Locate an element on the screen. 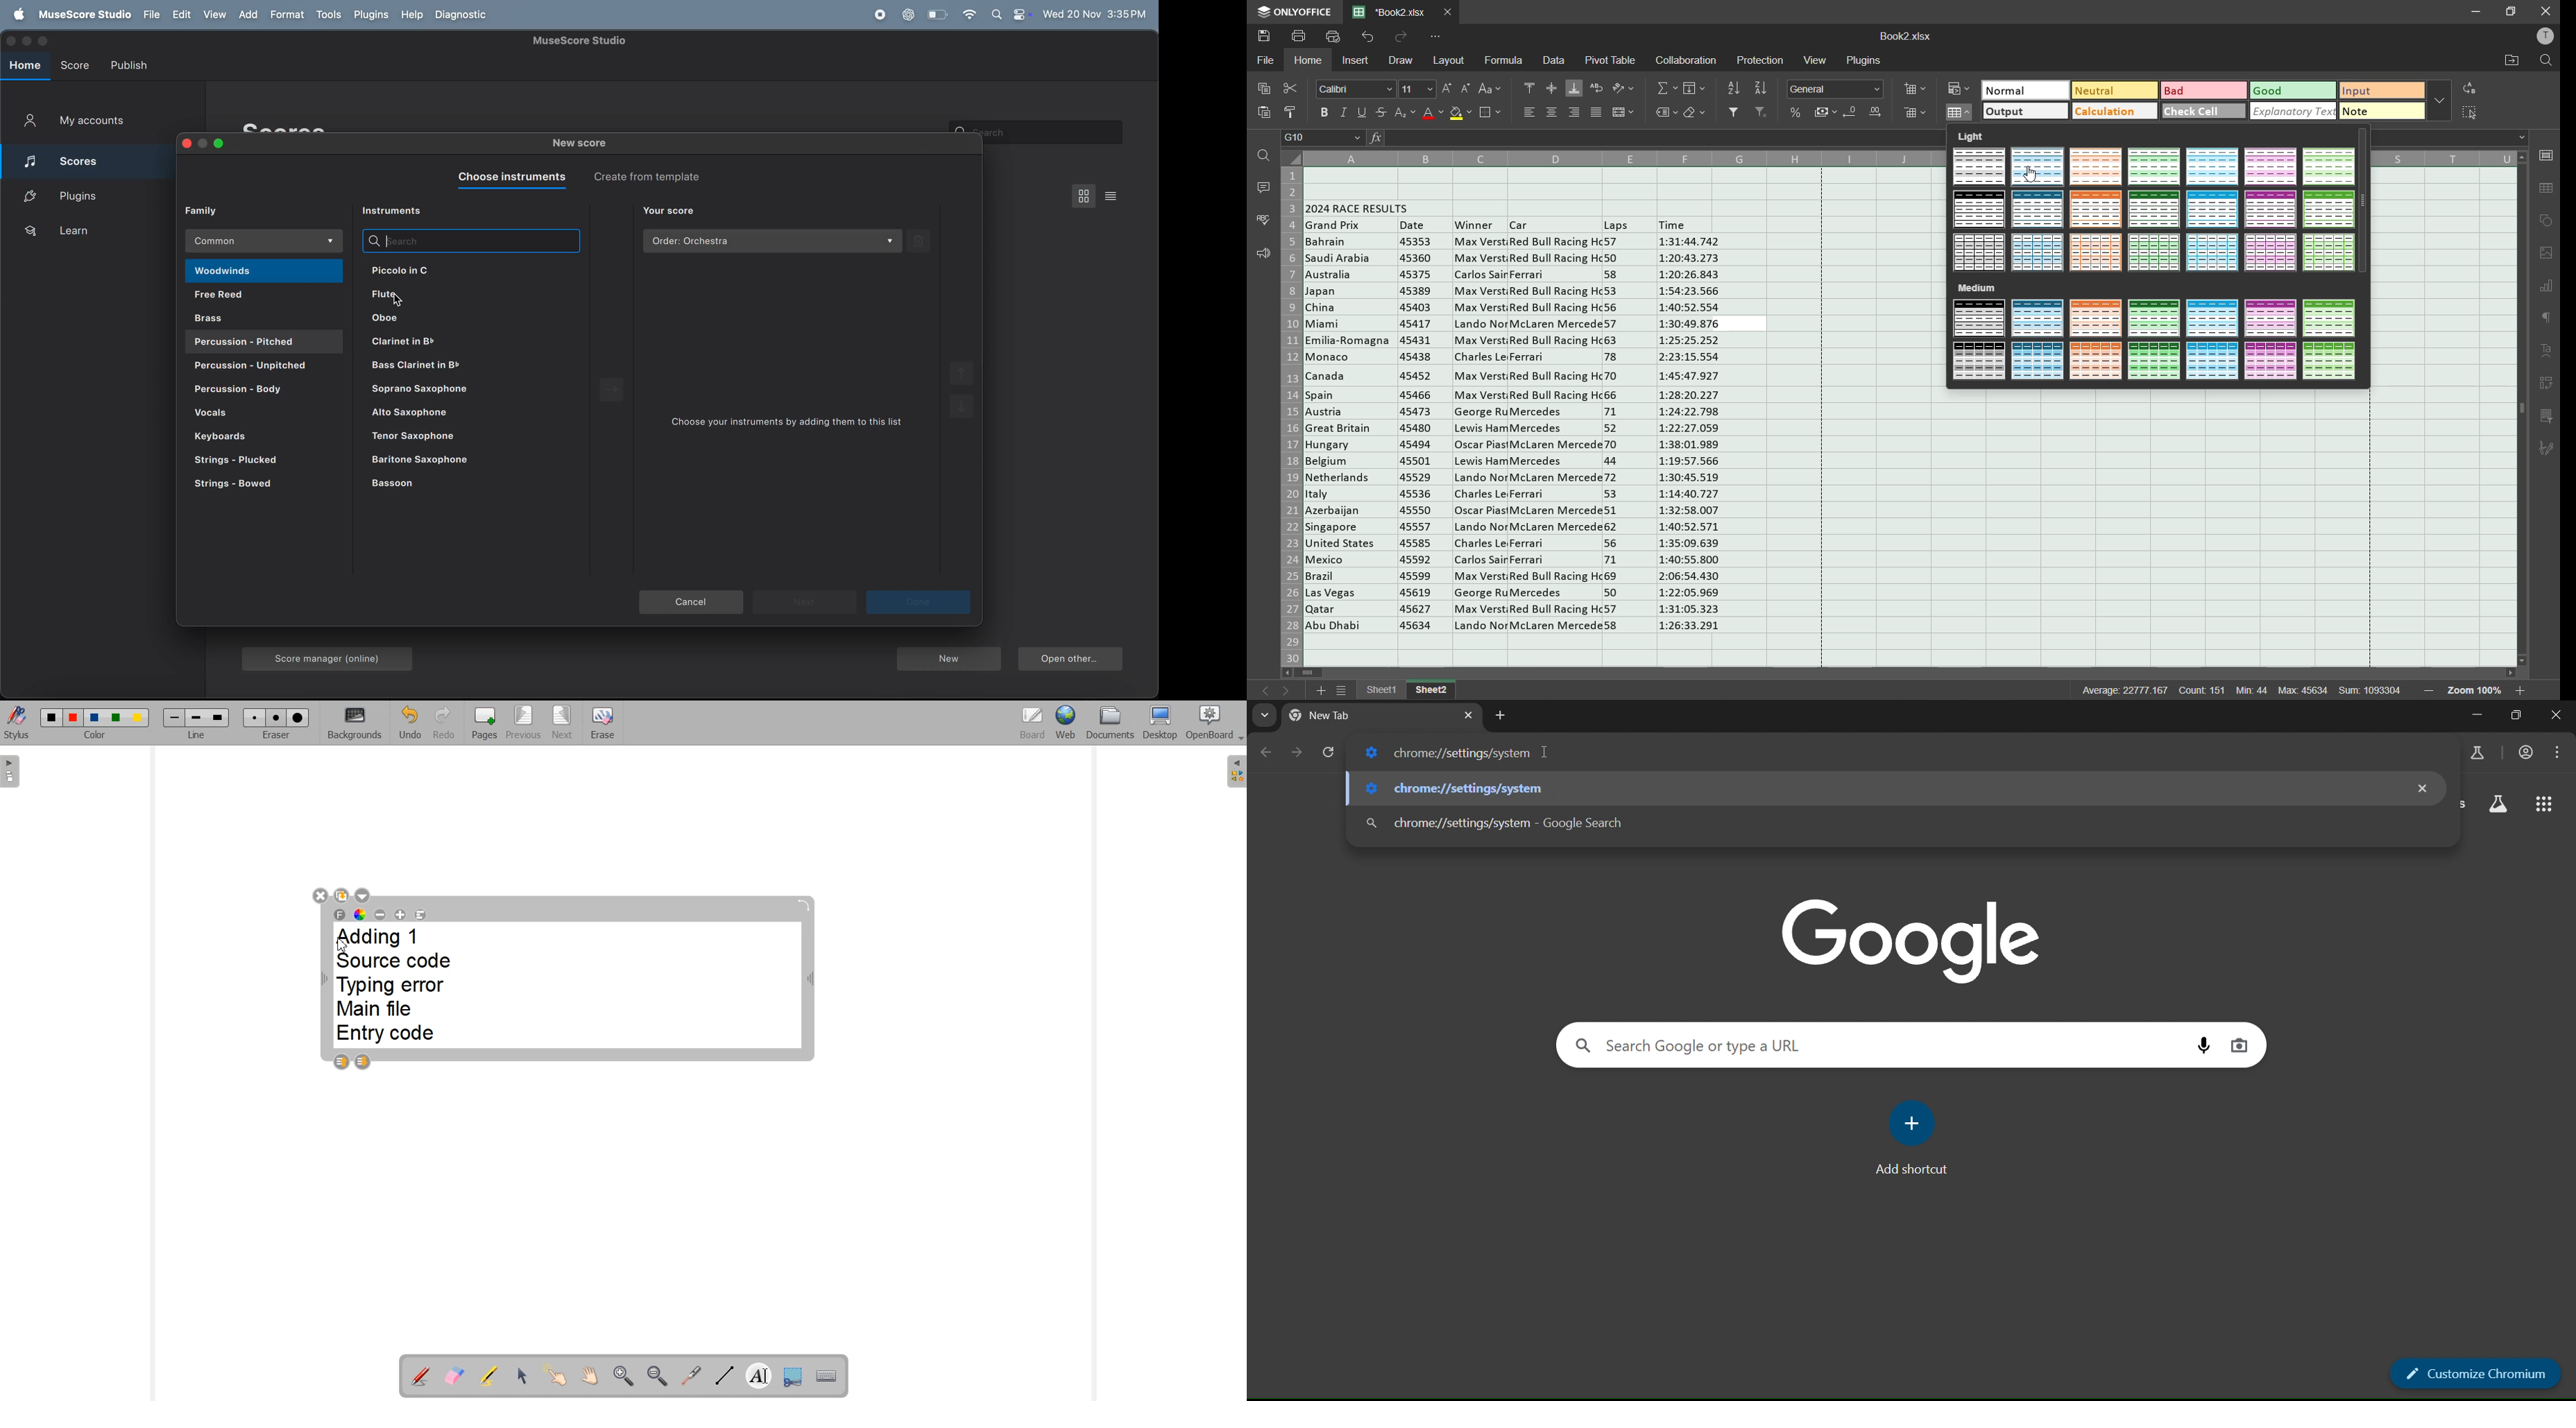 The image size is (2576, 1428). Board is located at coordinates (1033, 723).